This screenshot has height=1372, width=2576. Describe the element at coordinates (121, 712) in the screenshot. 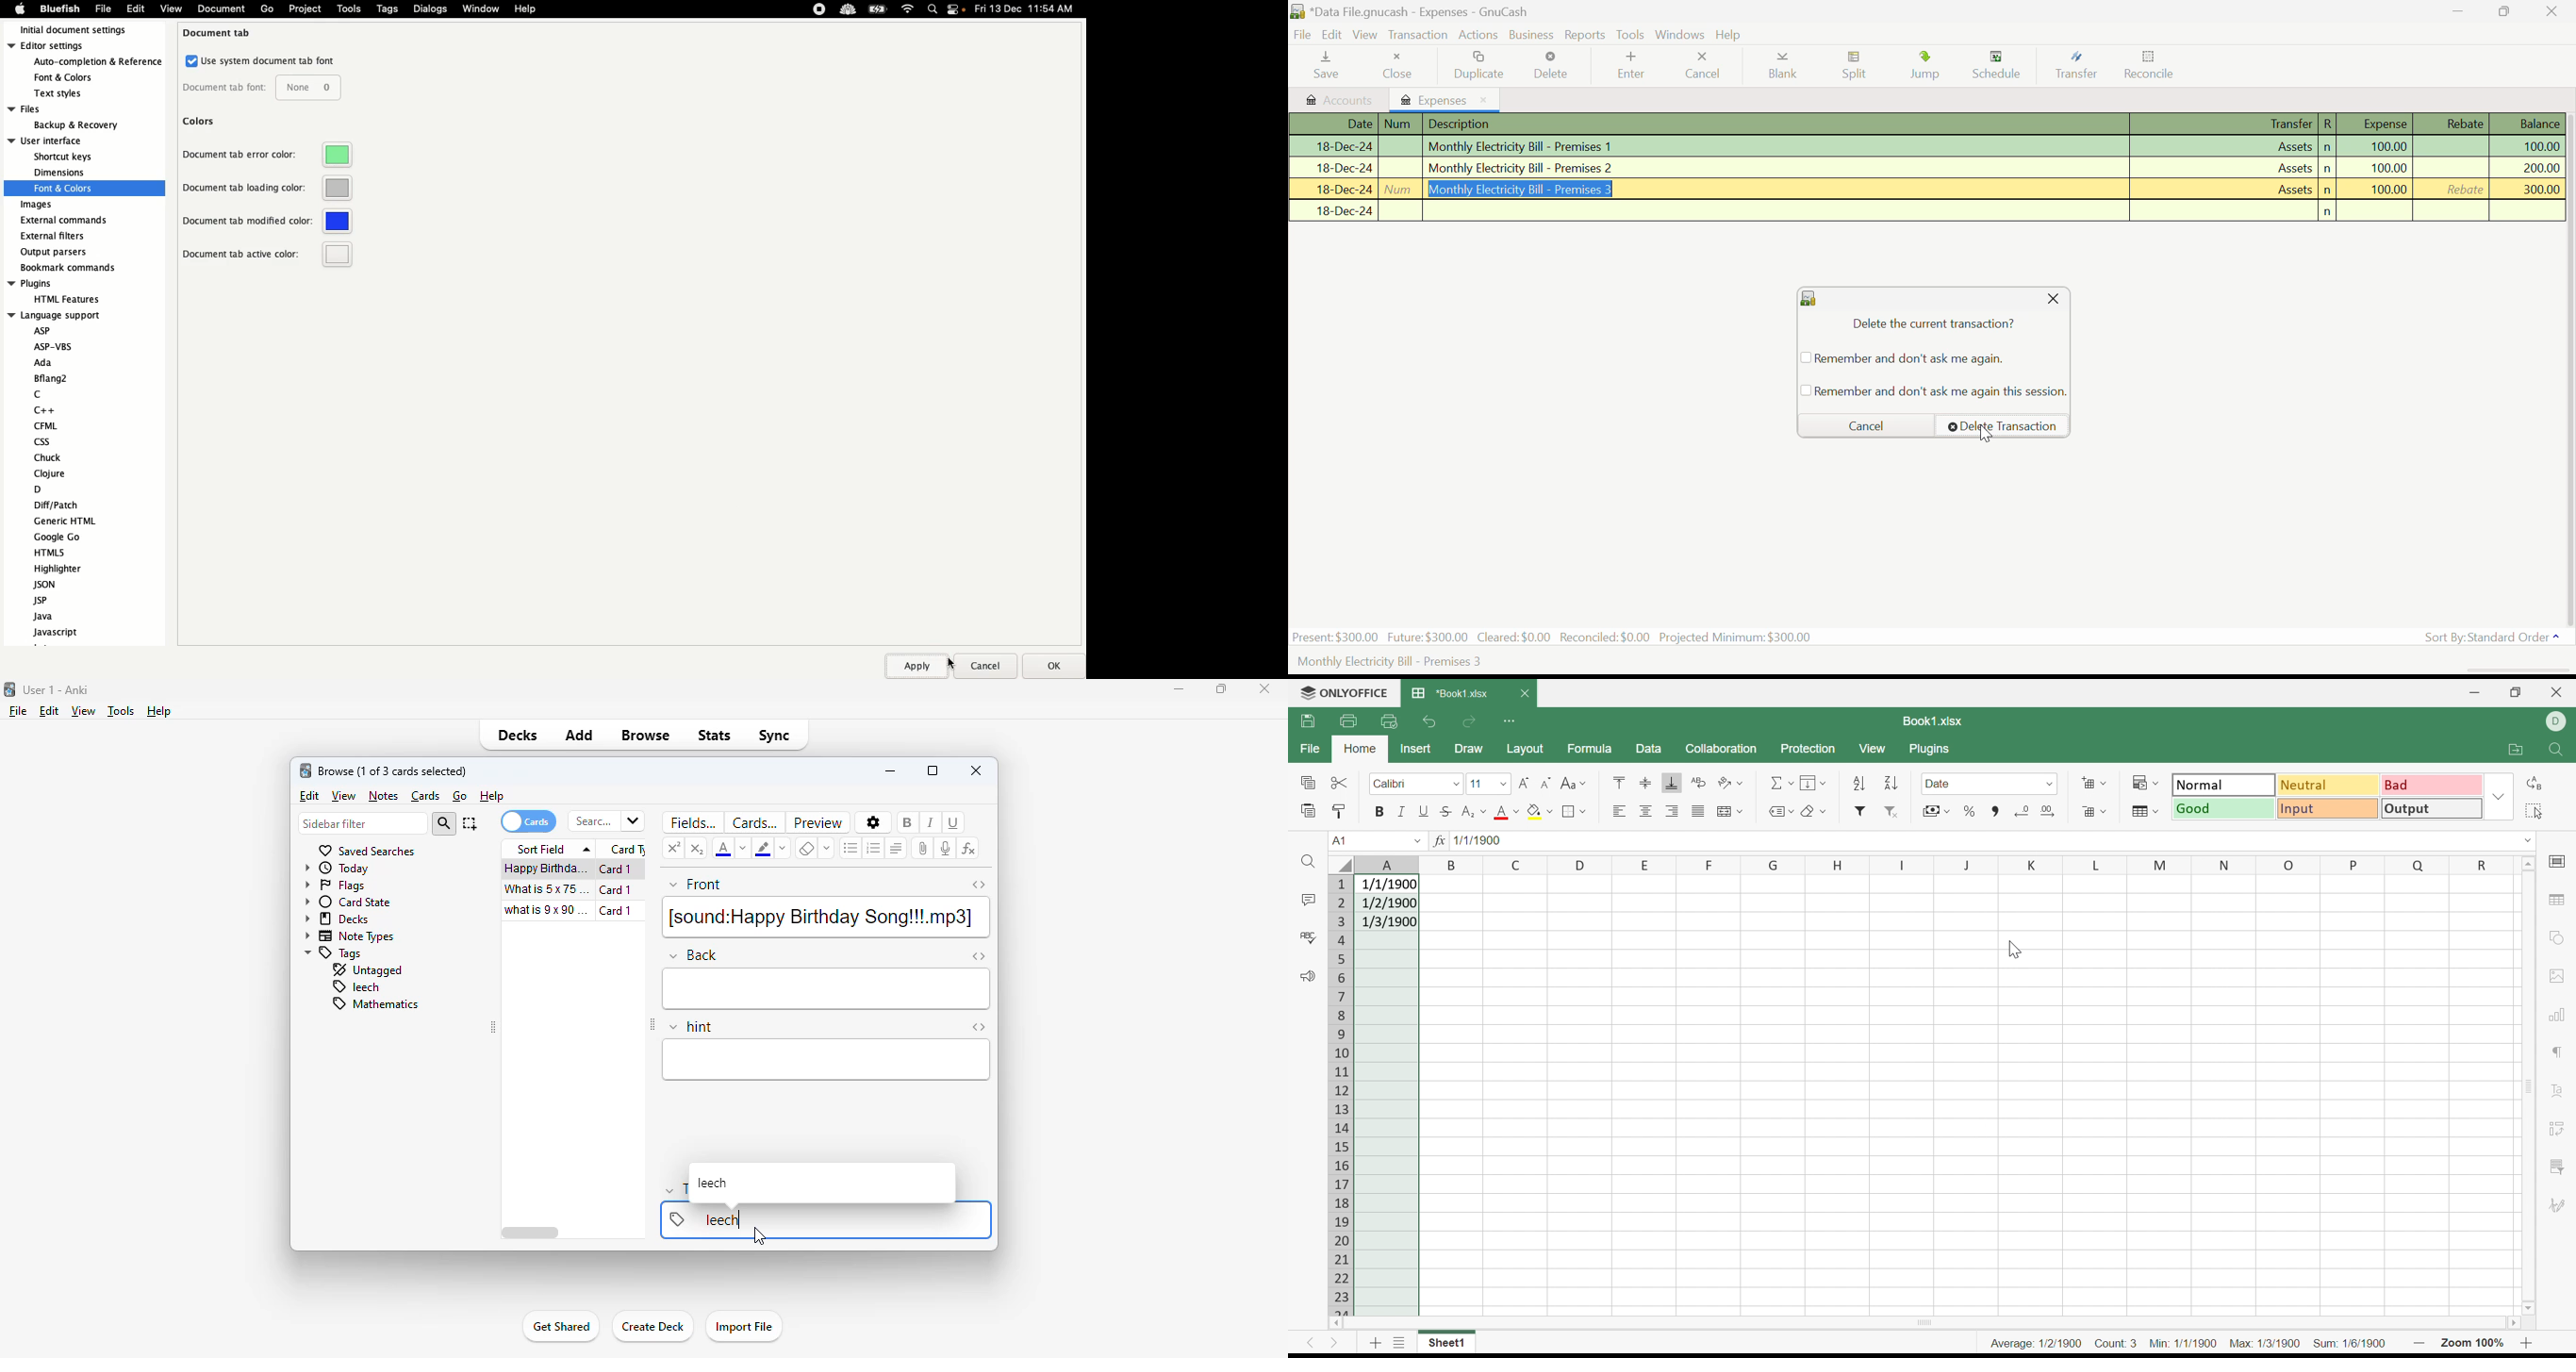

I see `tools` at that location.